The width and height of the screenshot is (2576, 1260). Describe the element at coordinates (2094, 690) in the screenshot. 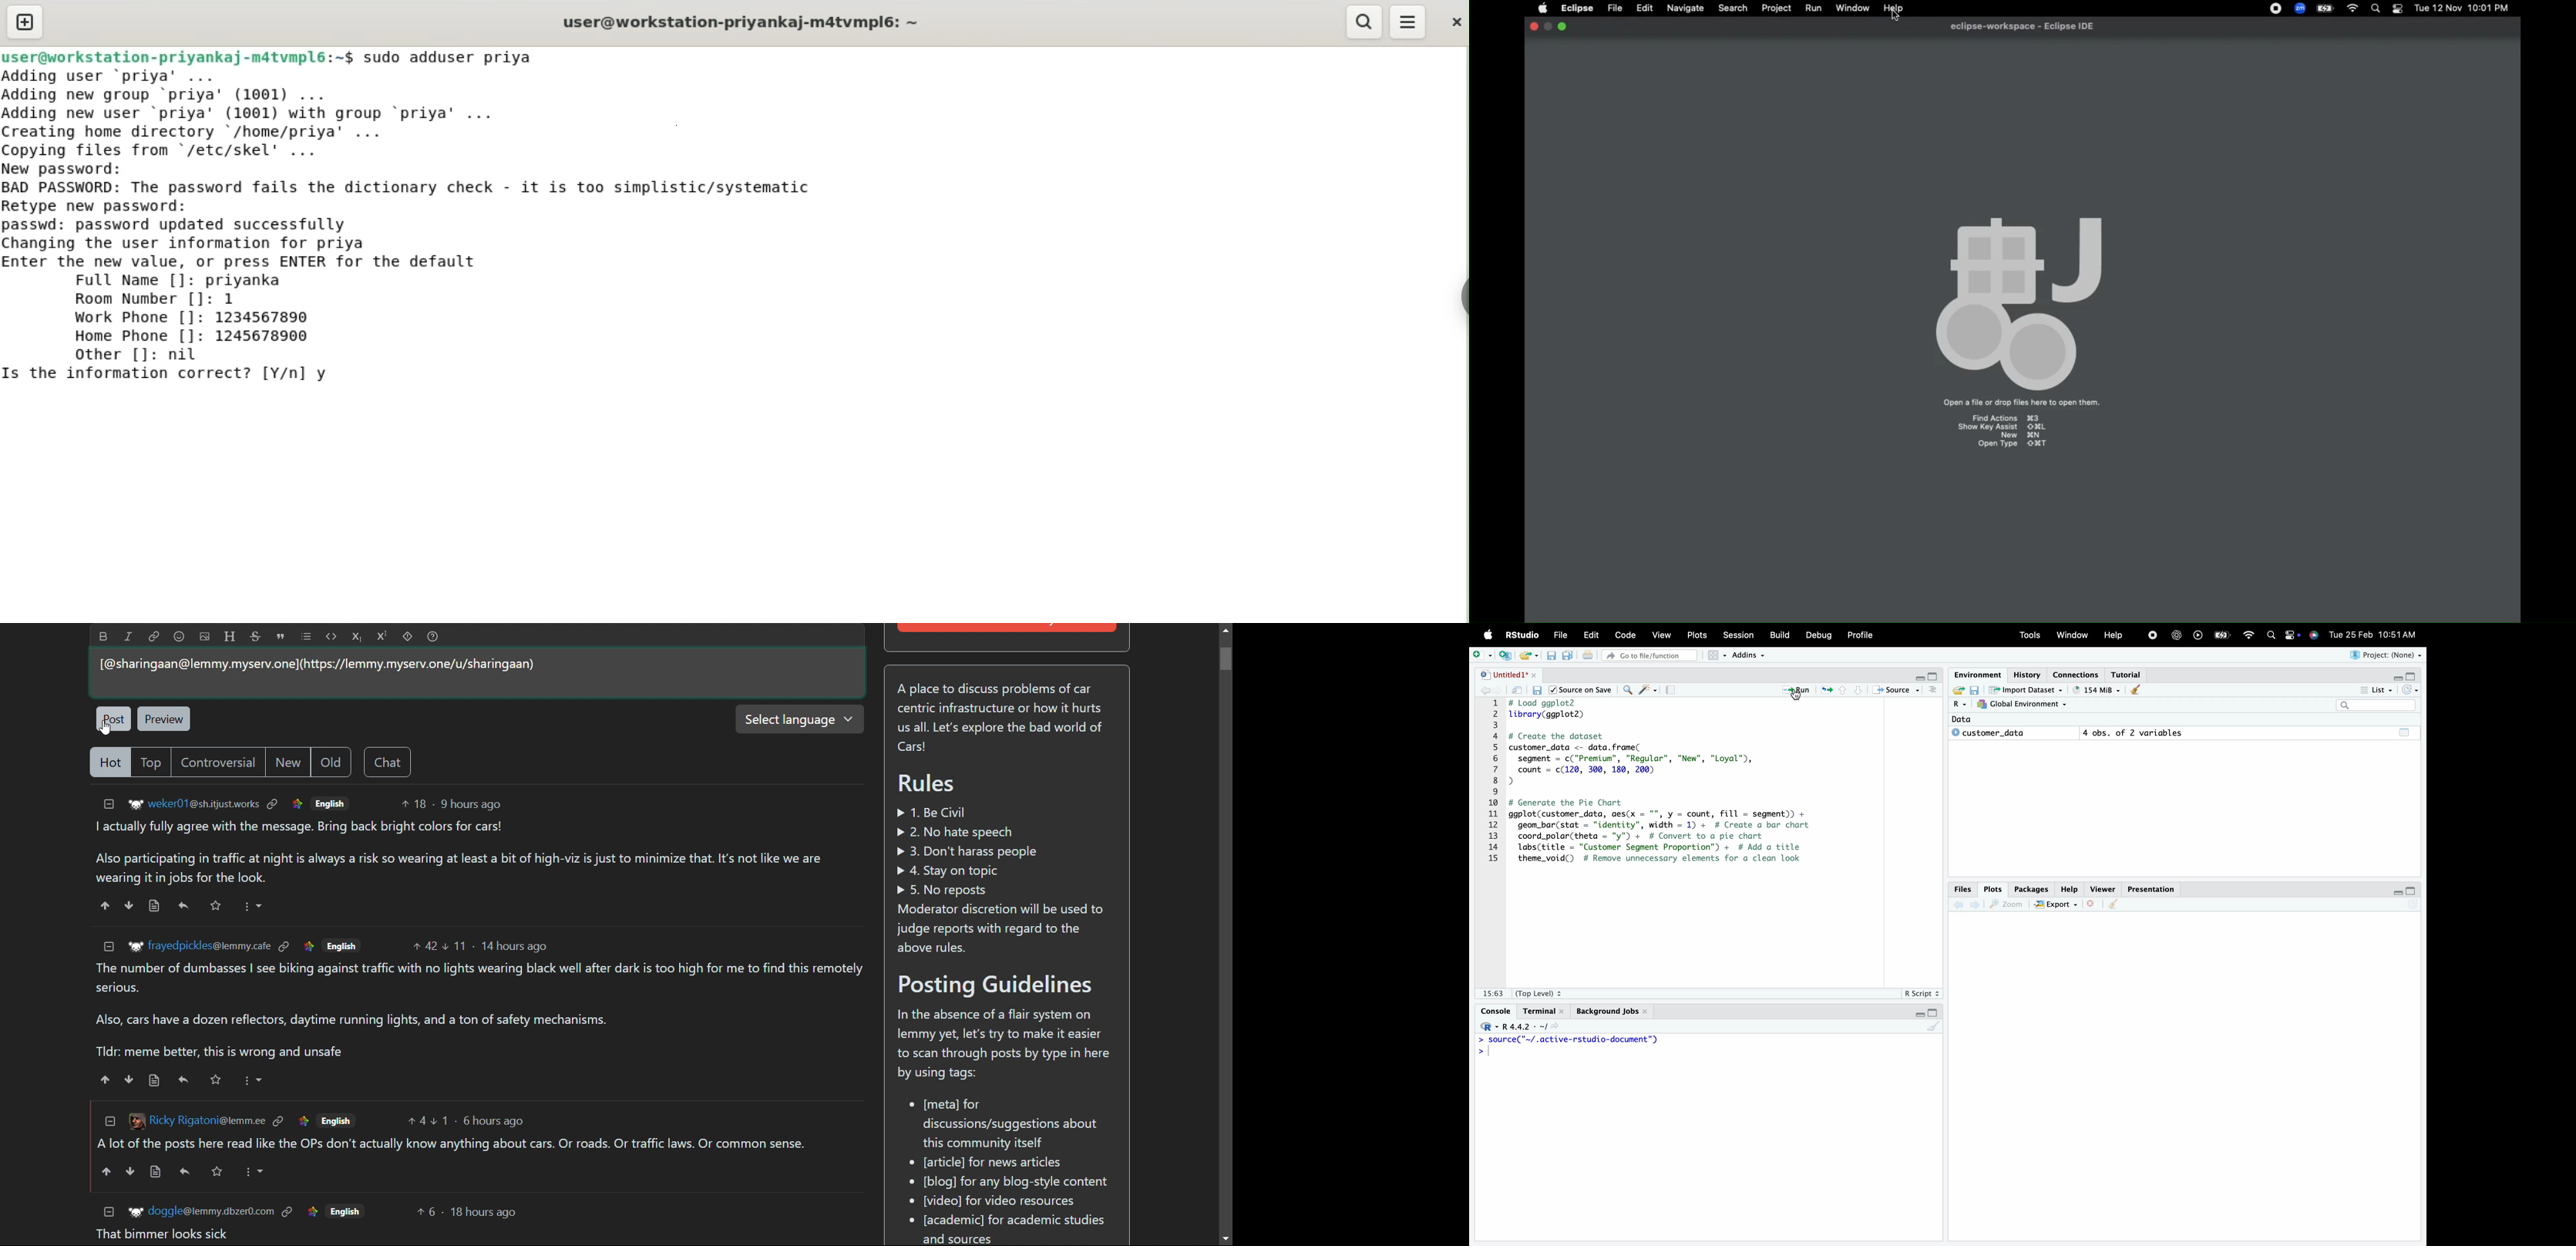

I see `" 86 MiB` at that location.